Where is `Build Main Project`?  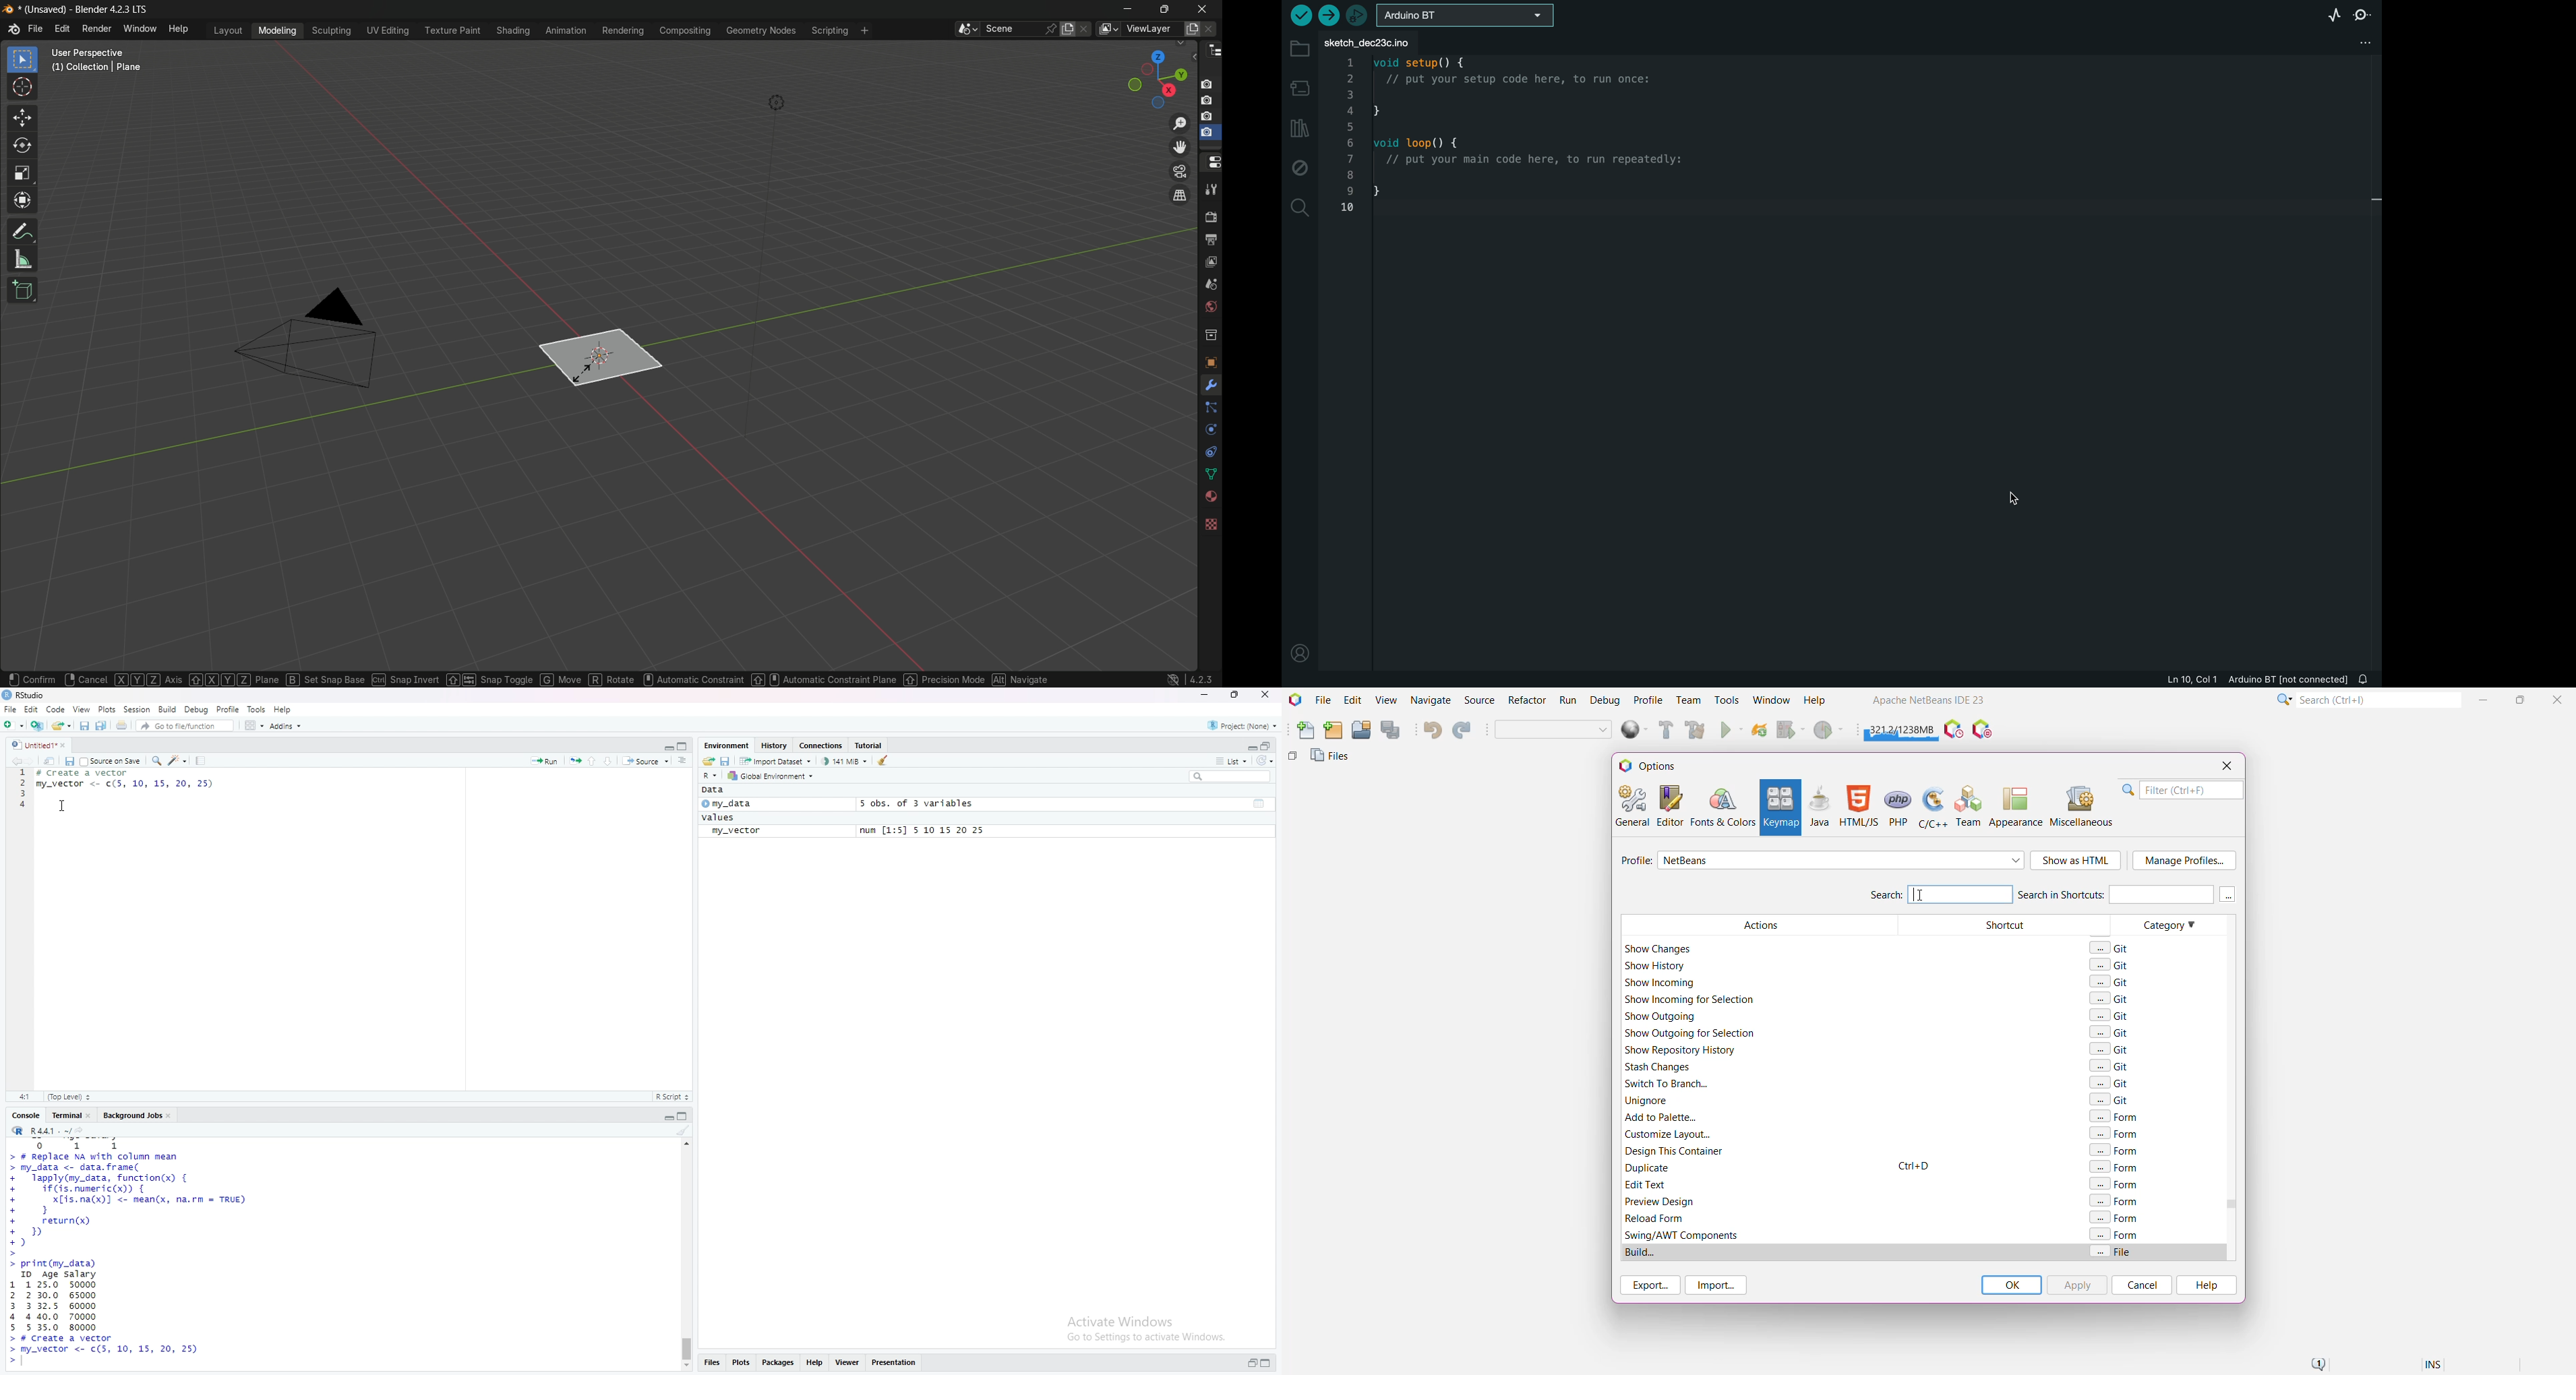 Build Main Project is located at coordinates (1664, 730).